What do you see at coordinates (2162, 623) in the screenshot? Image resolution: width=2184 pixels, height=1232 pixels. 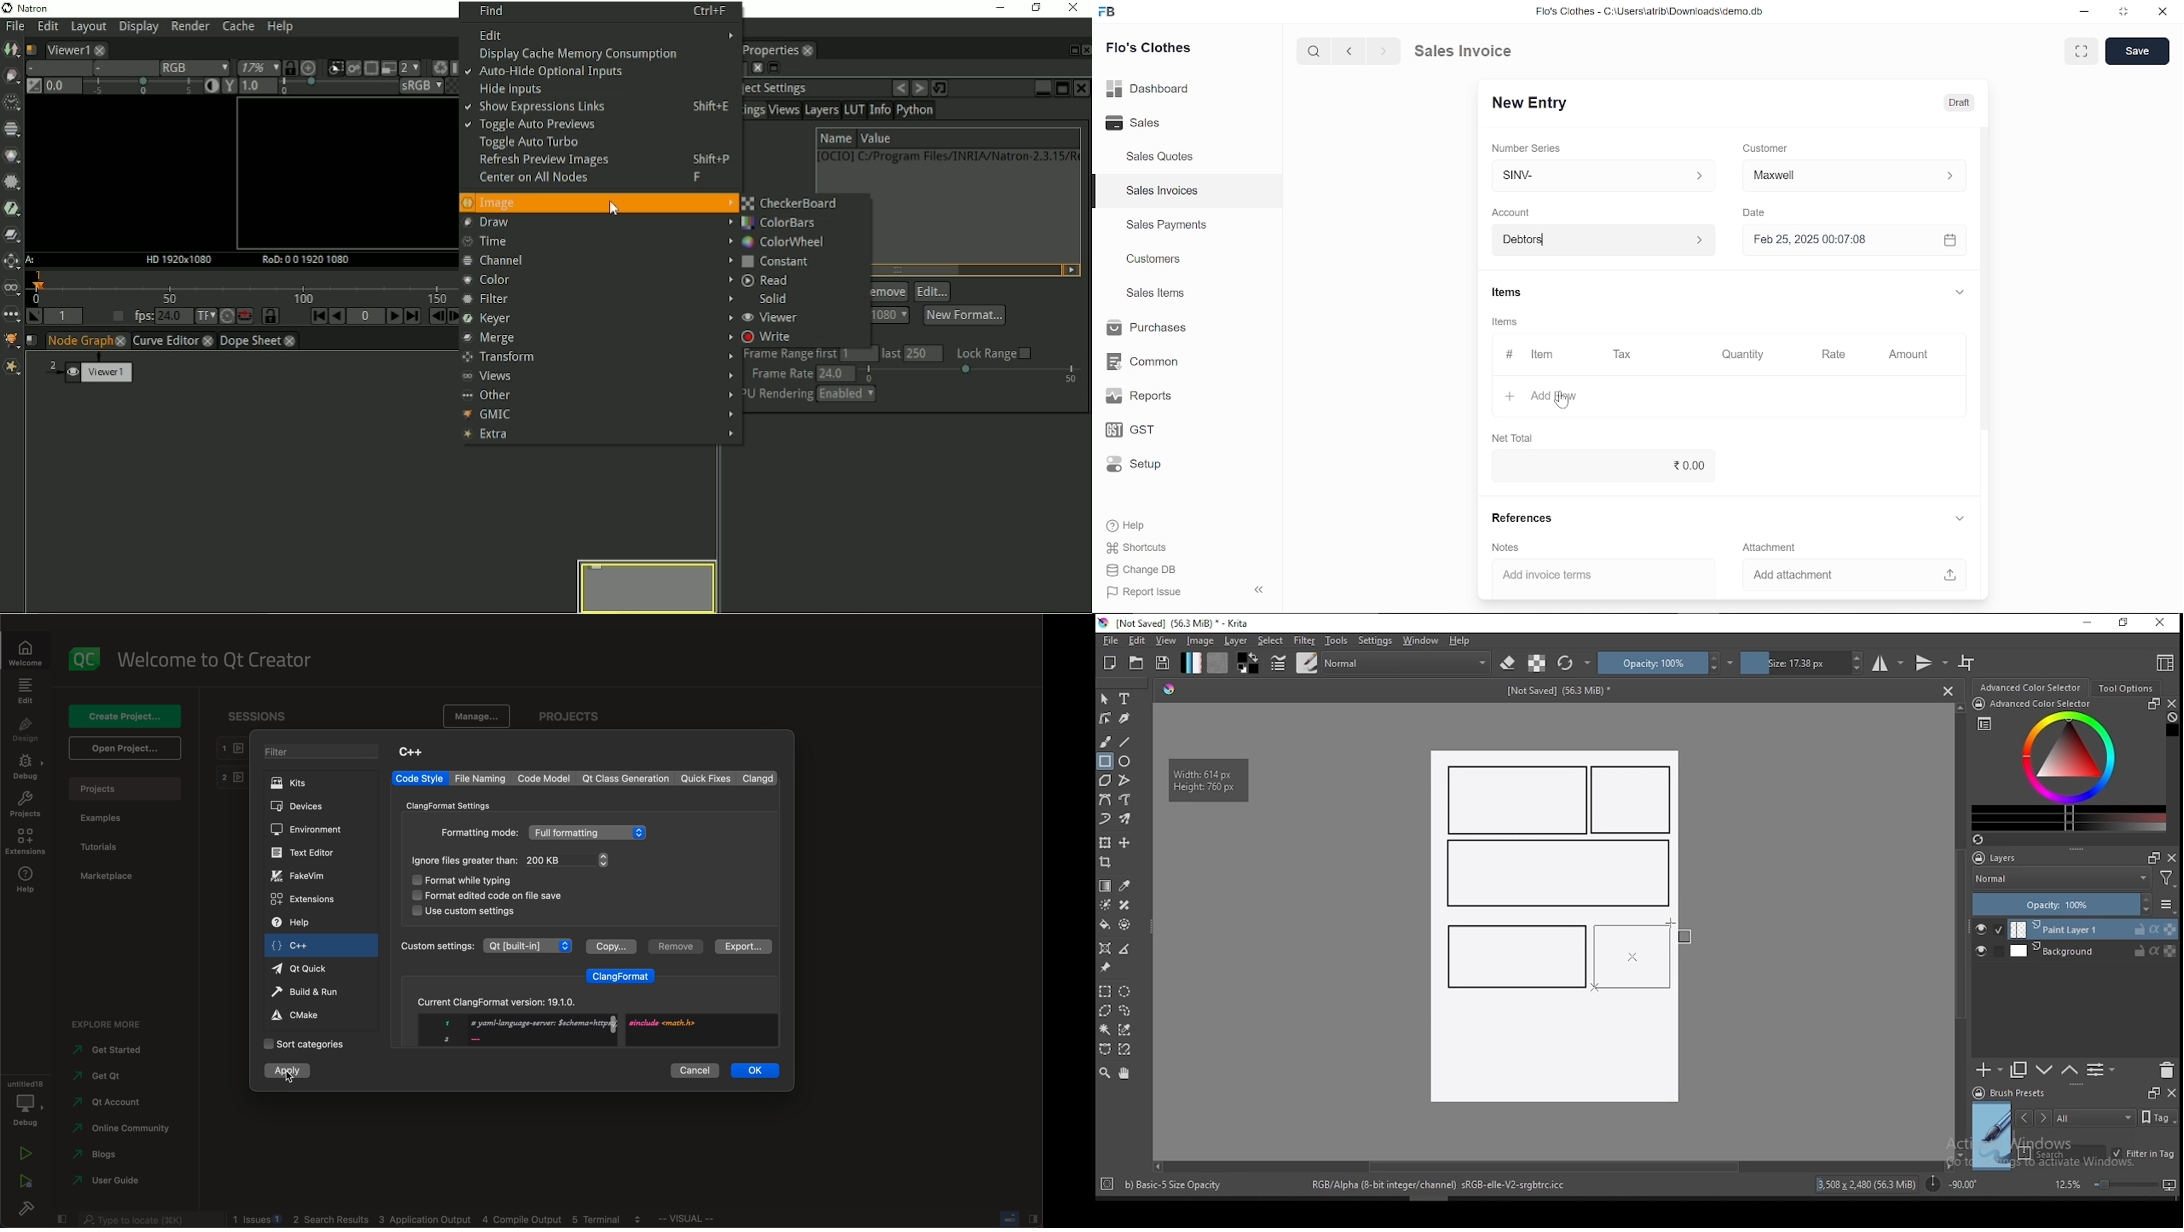 I see ` close window` at bounding box center [2162, 623].